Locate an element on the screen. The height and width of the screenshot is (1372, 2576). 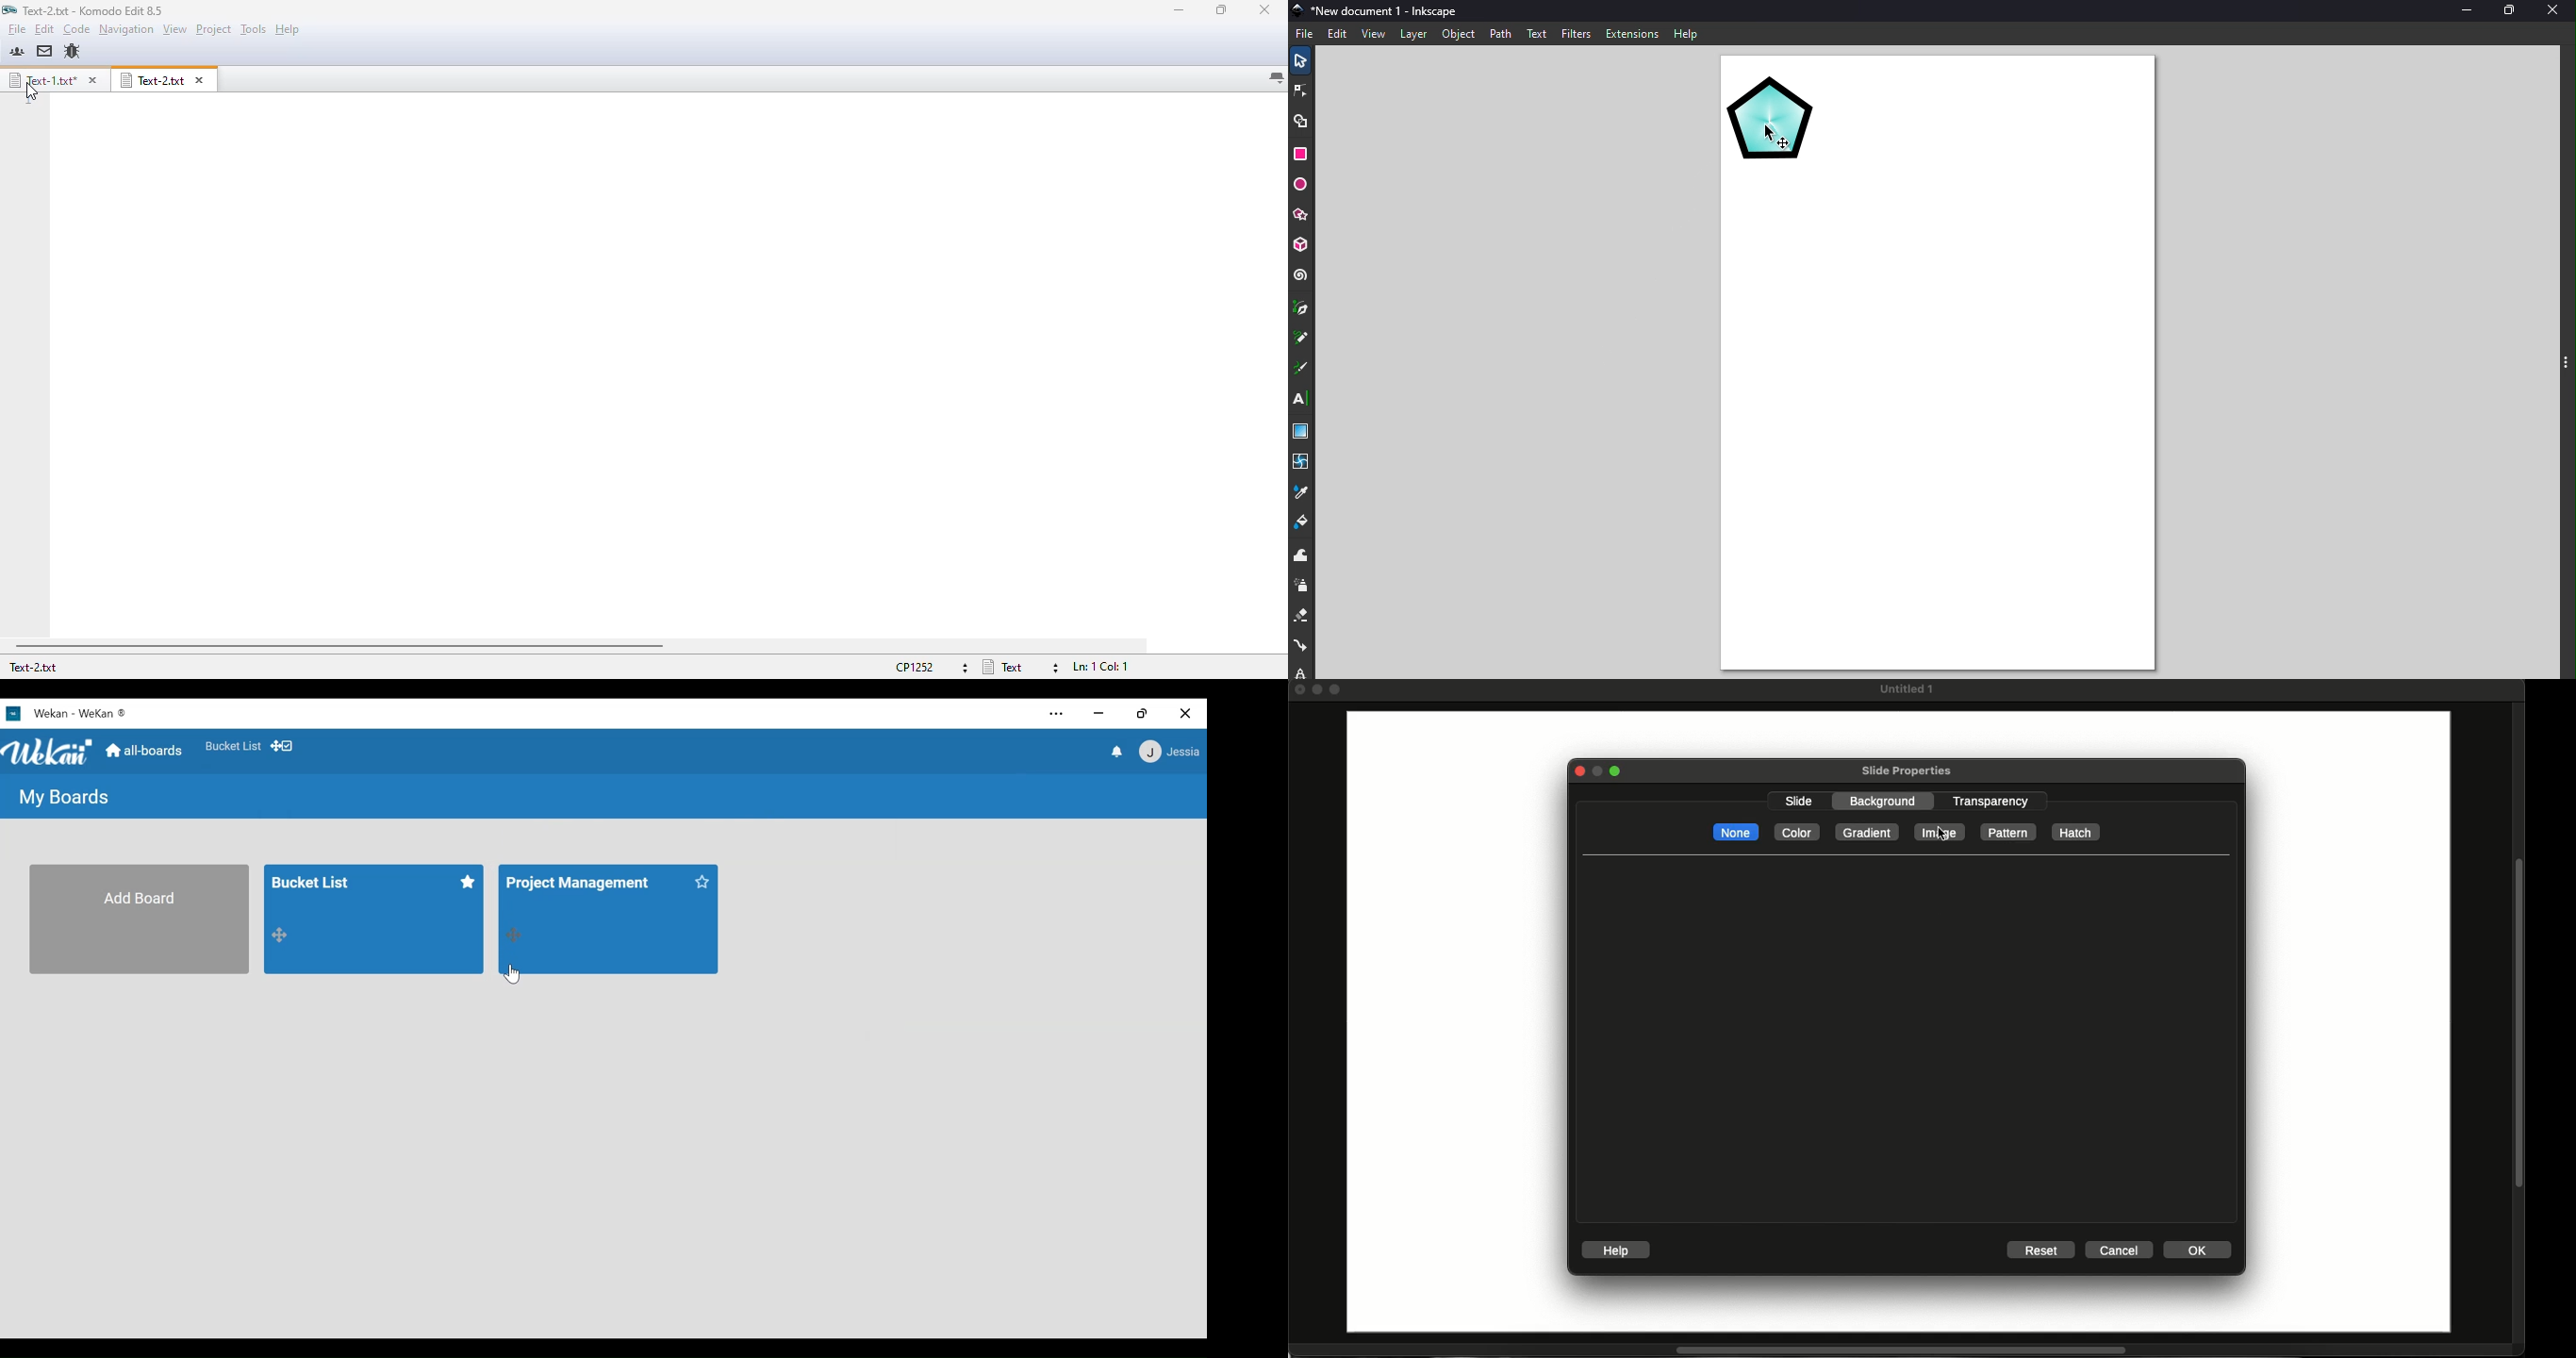
lock is located at coordinates (1302, 671).